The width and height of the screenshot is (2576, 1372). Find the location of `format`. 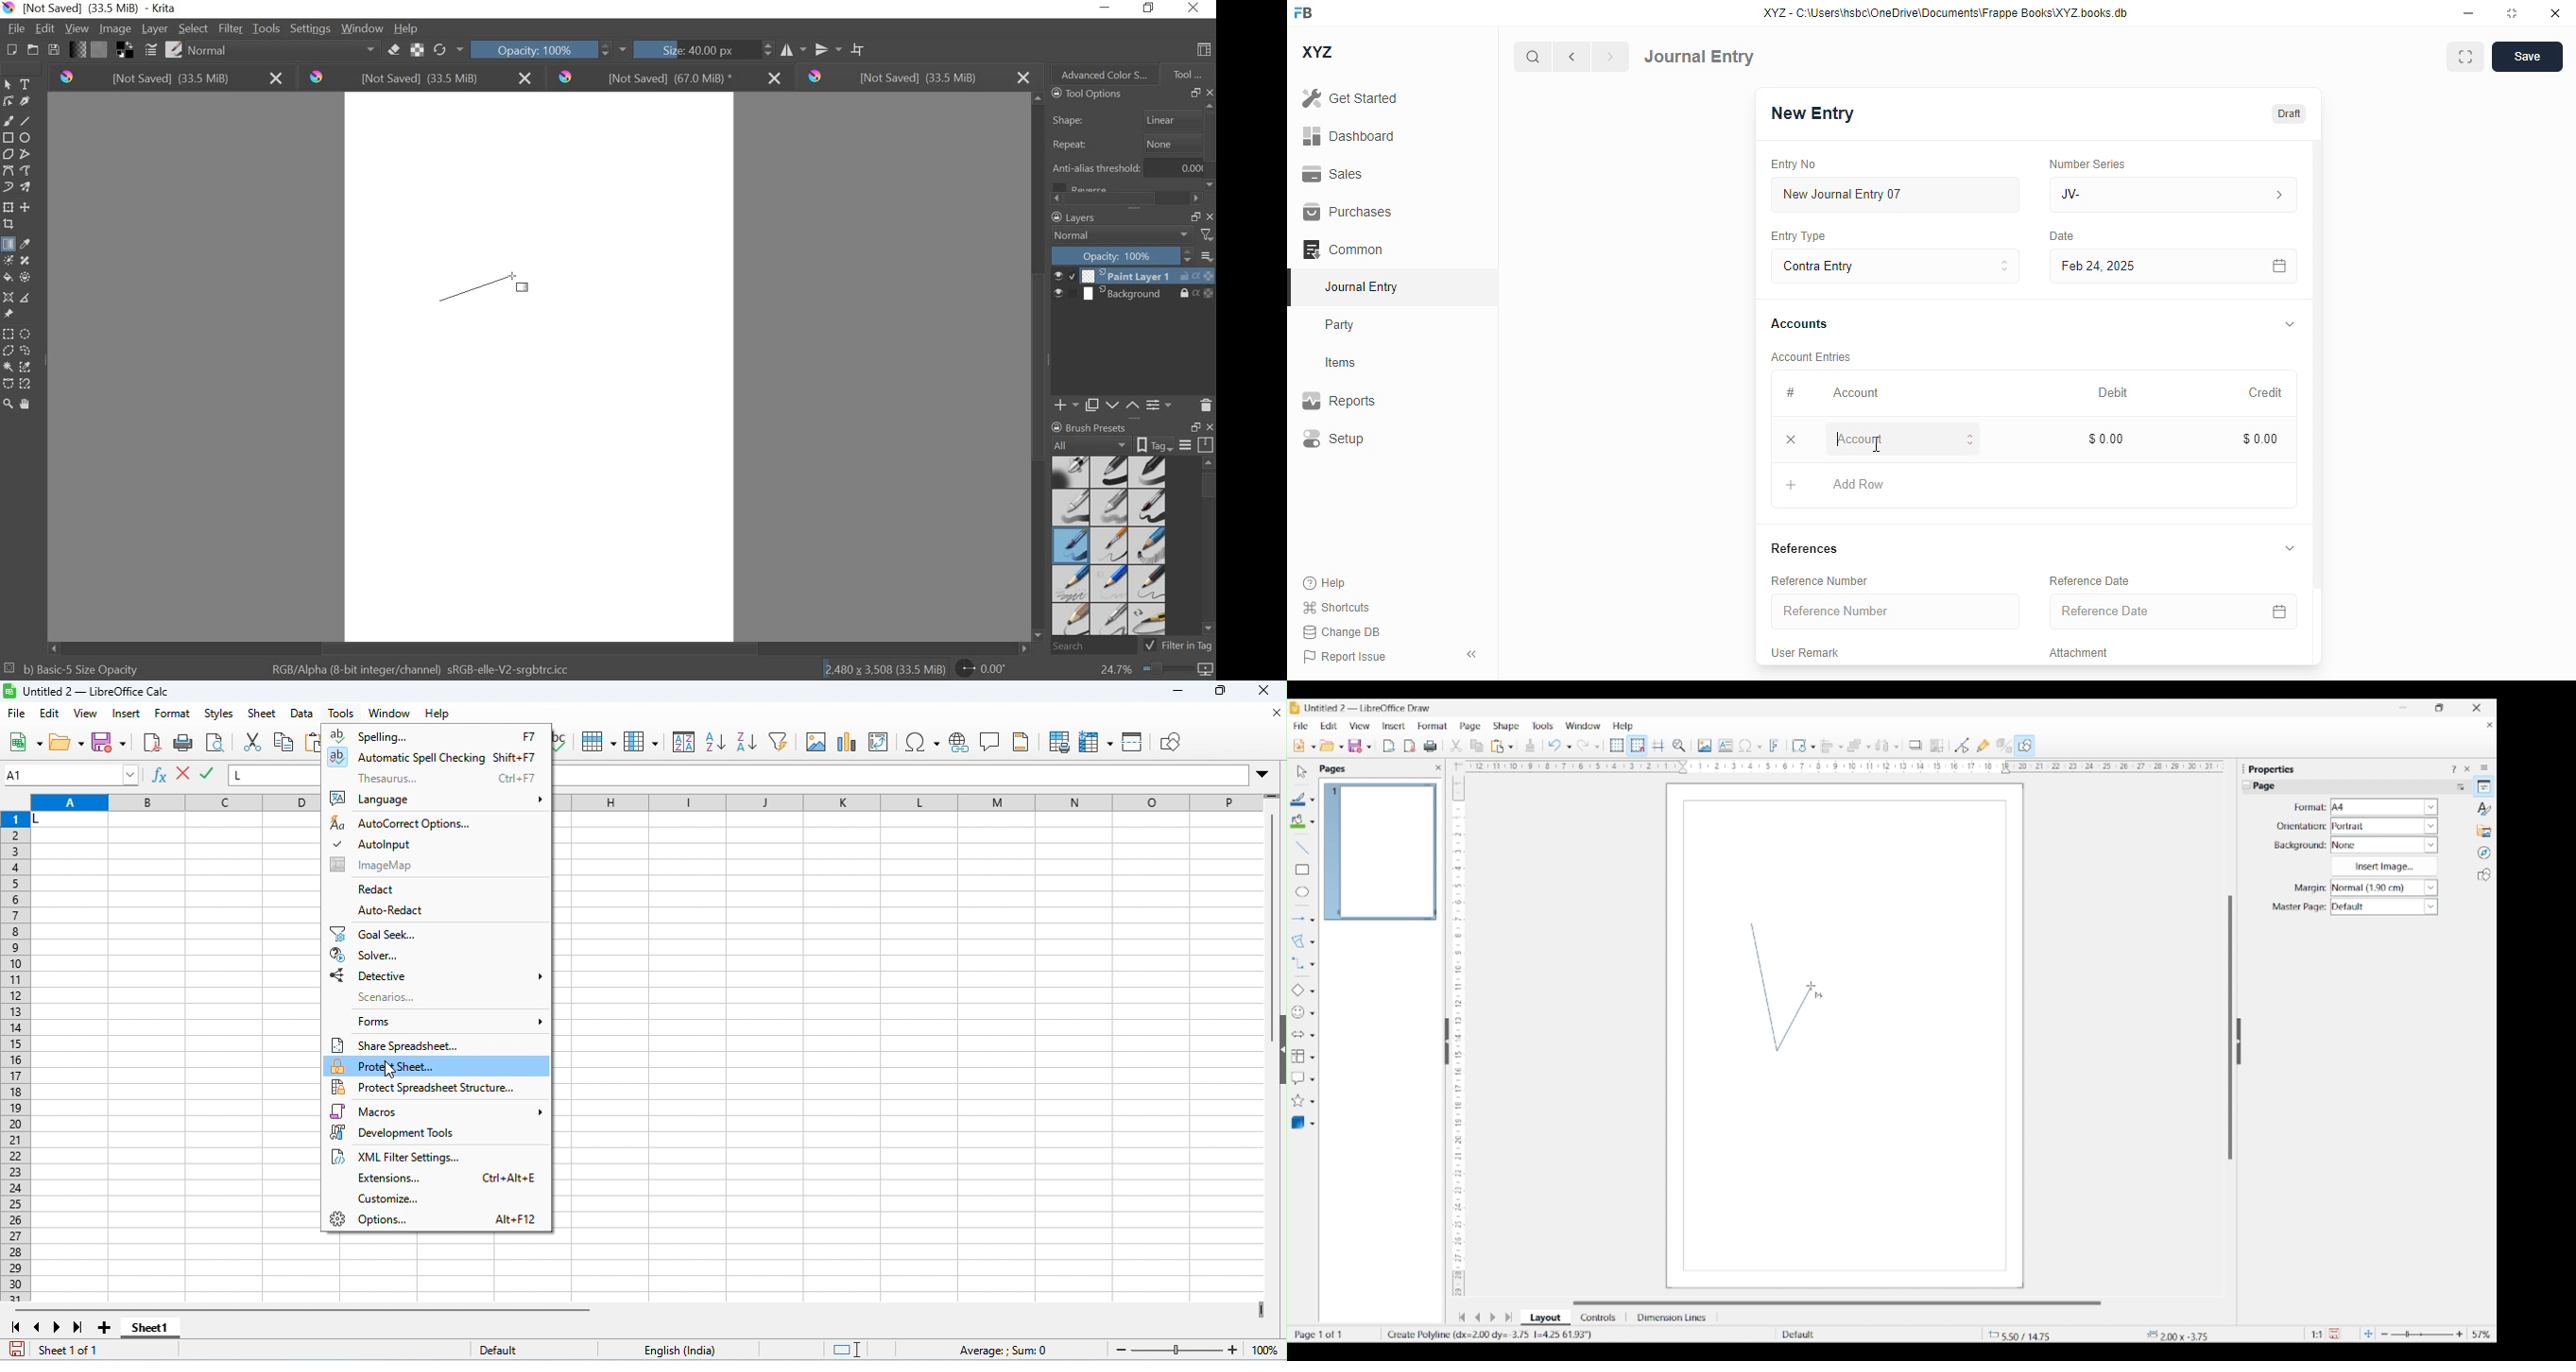

format is located at coordinates (174, 715).